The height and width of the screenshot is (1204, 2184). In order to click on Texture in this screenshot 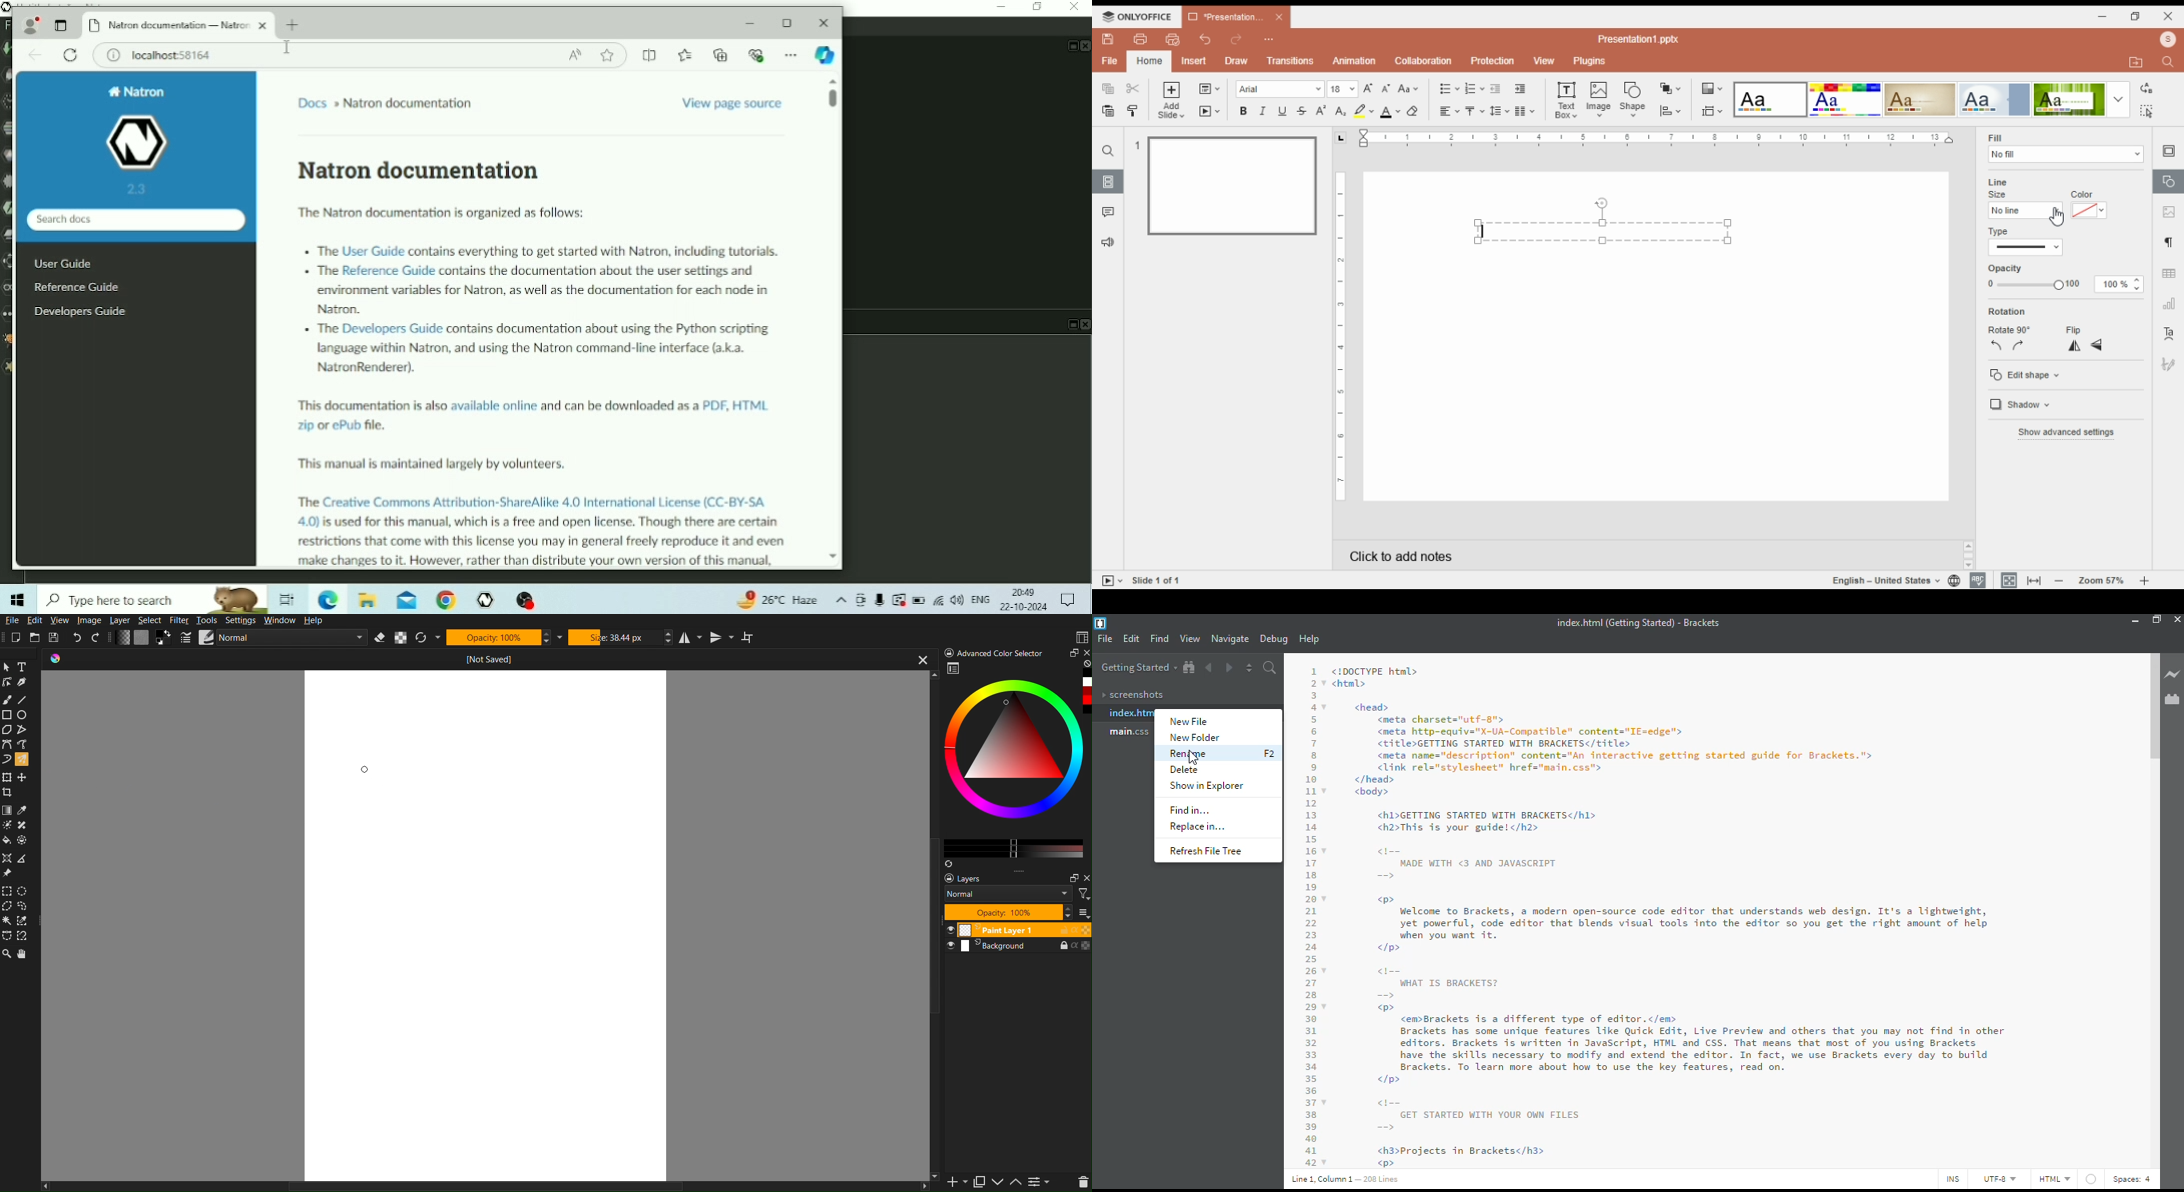, I will do `click(142, 638)`.